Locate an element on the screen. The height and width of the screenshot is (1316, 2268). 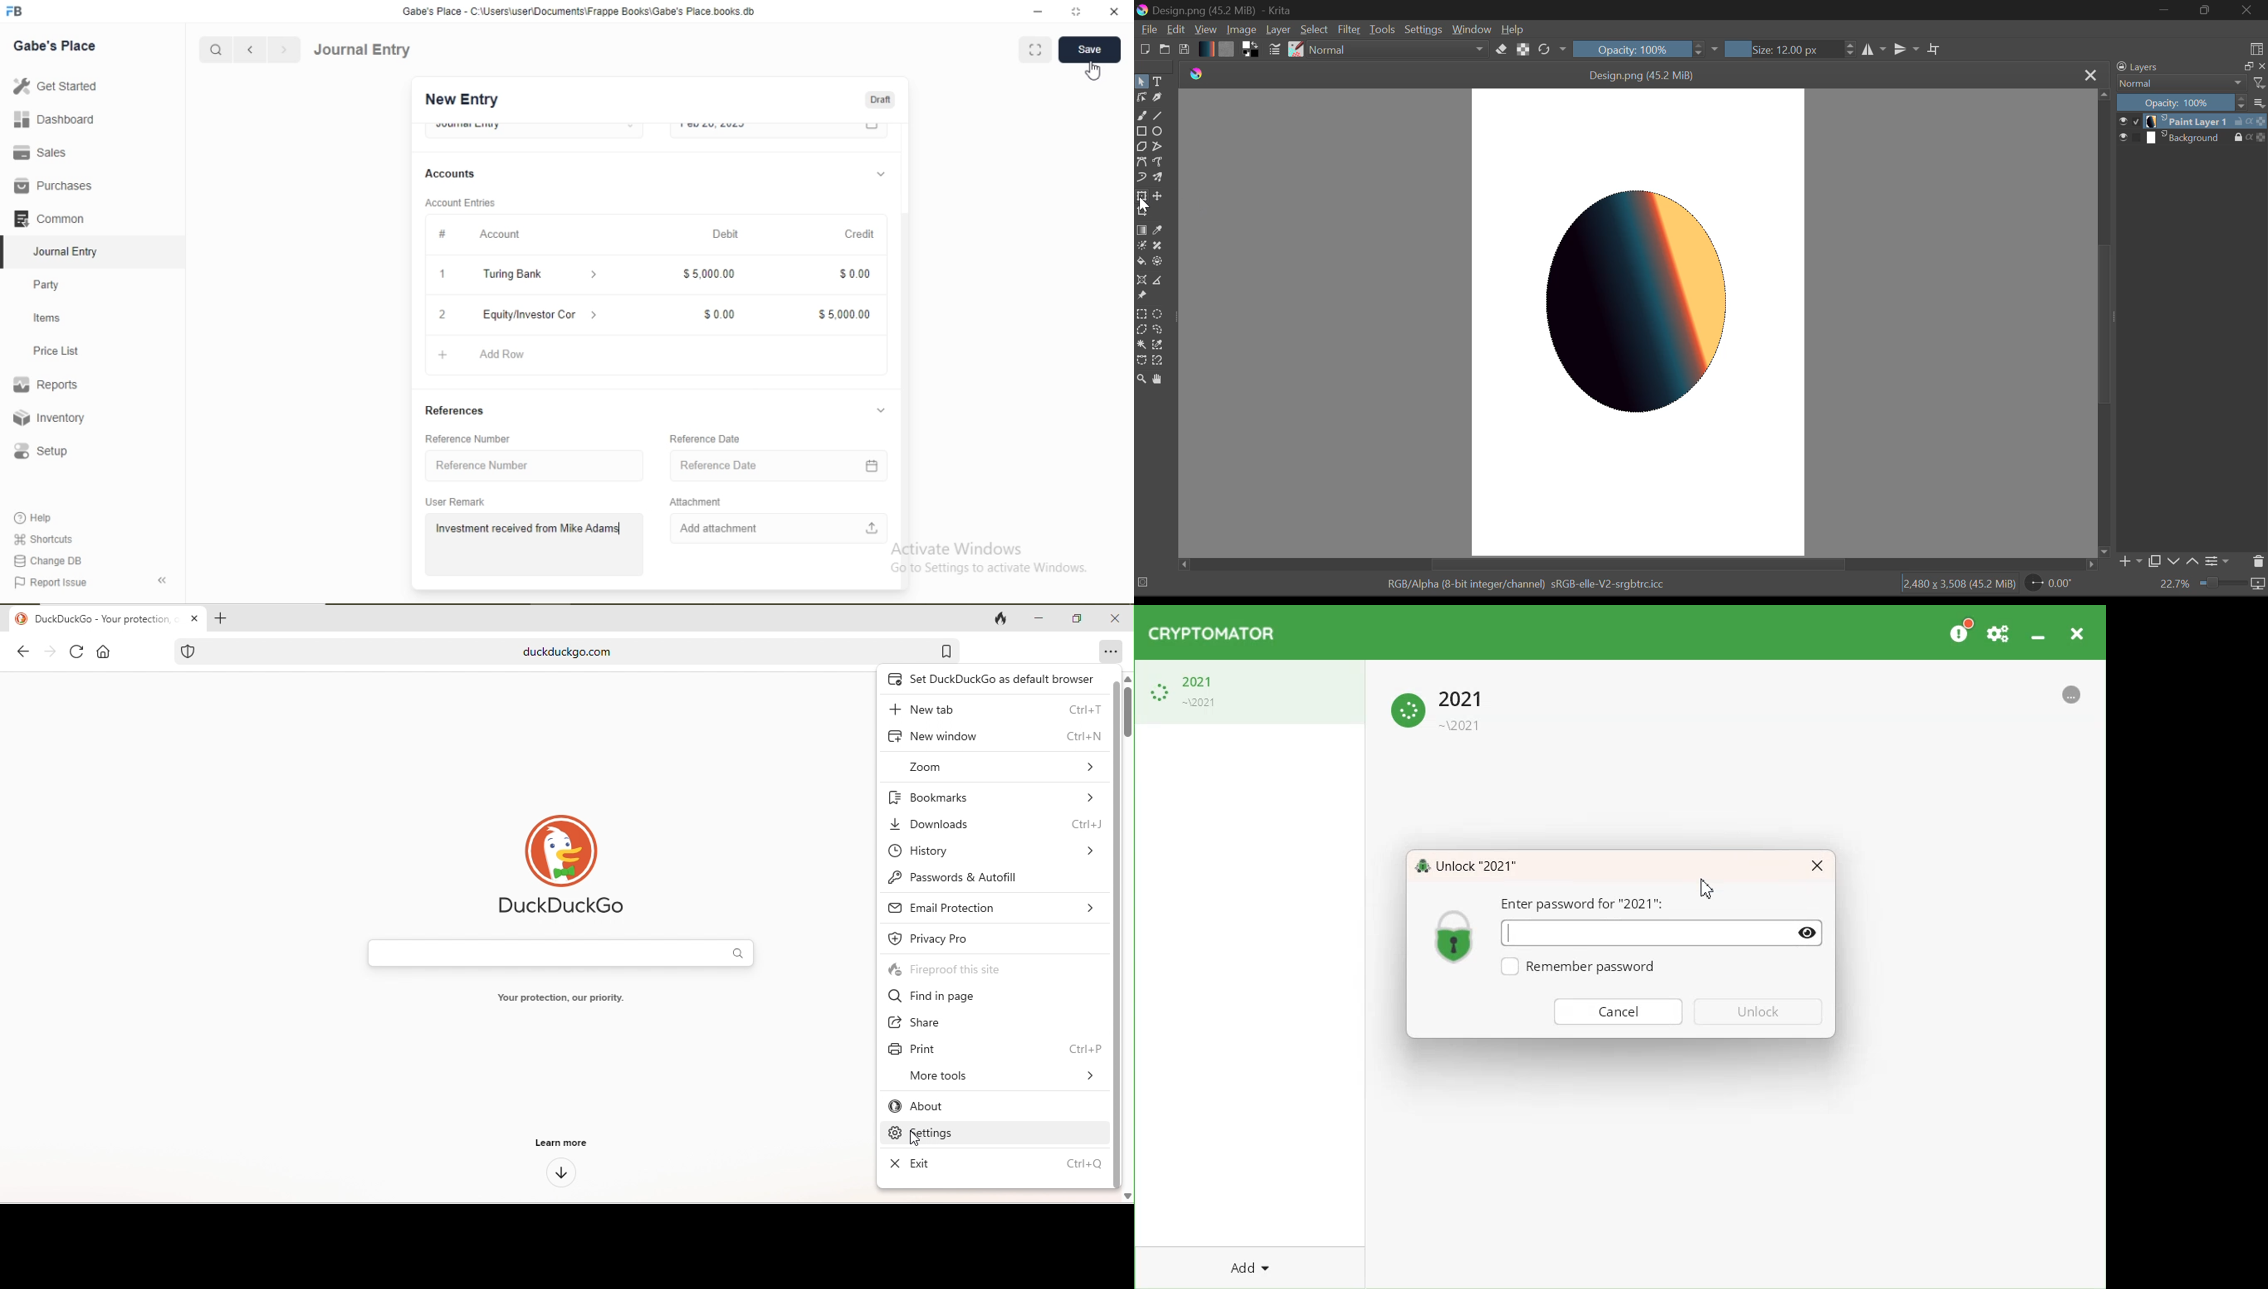
Sales is located at coordinates (37, 152).